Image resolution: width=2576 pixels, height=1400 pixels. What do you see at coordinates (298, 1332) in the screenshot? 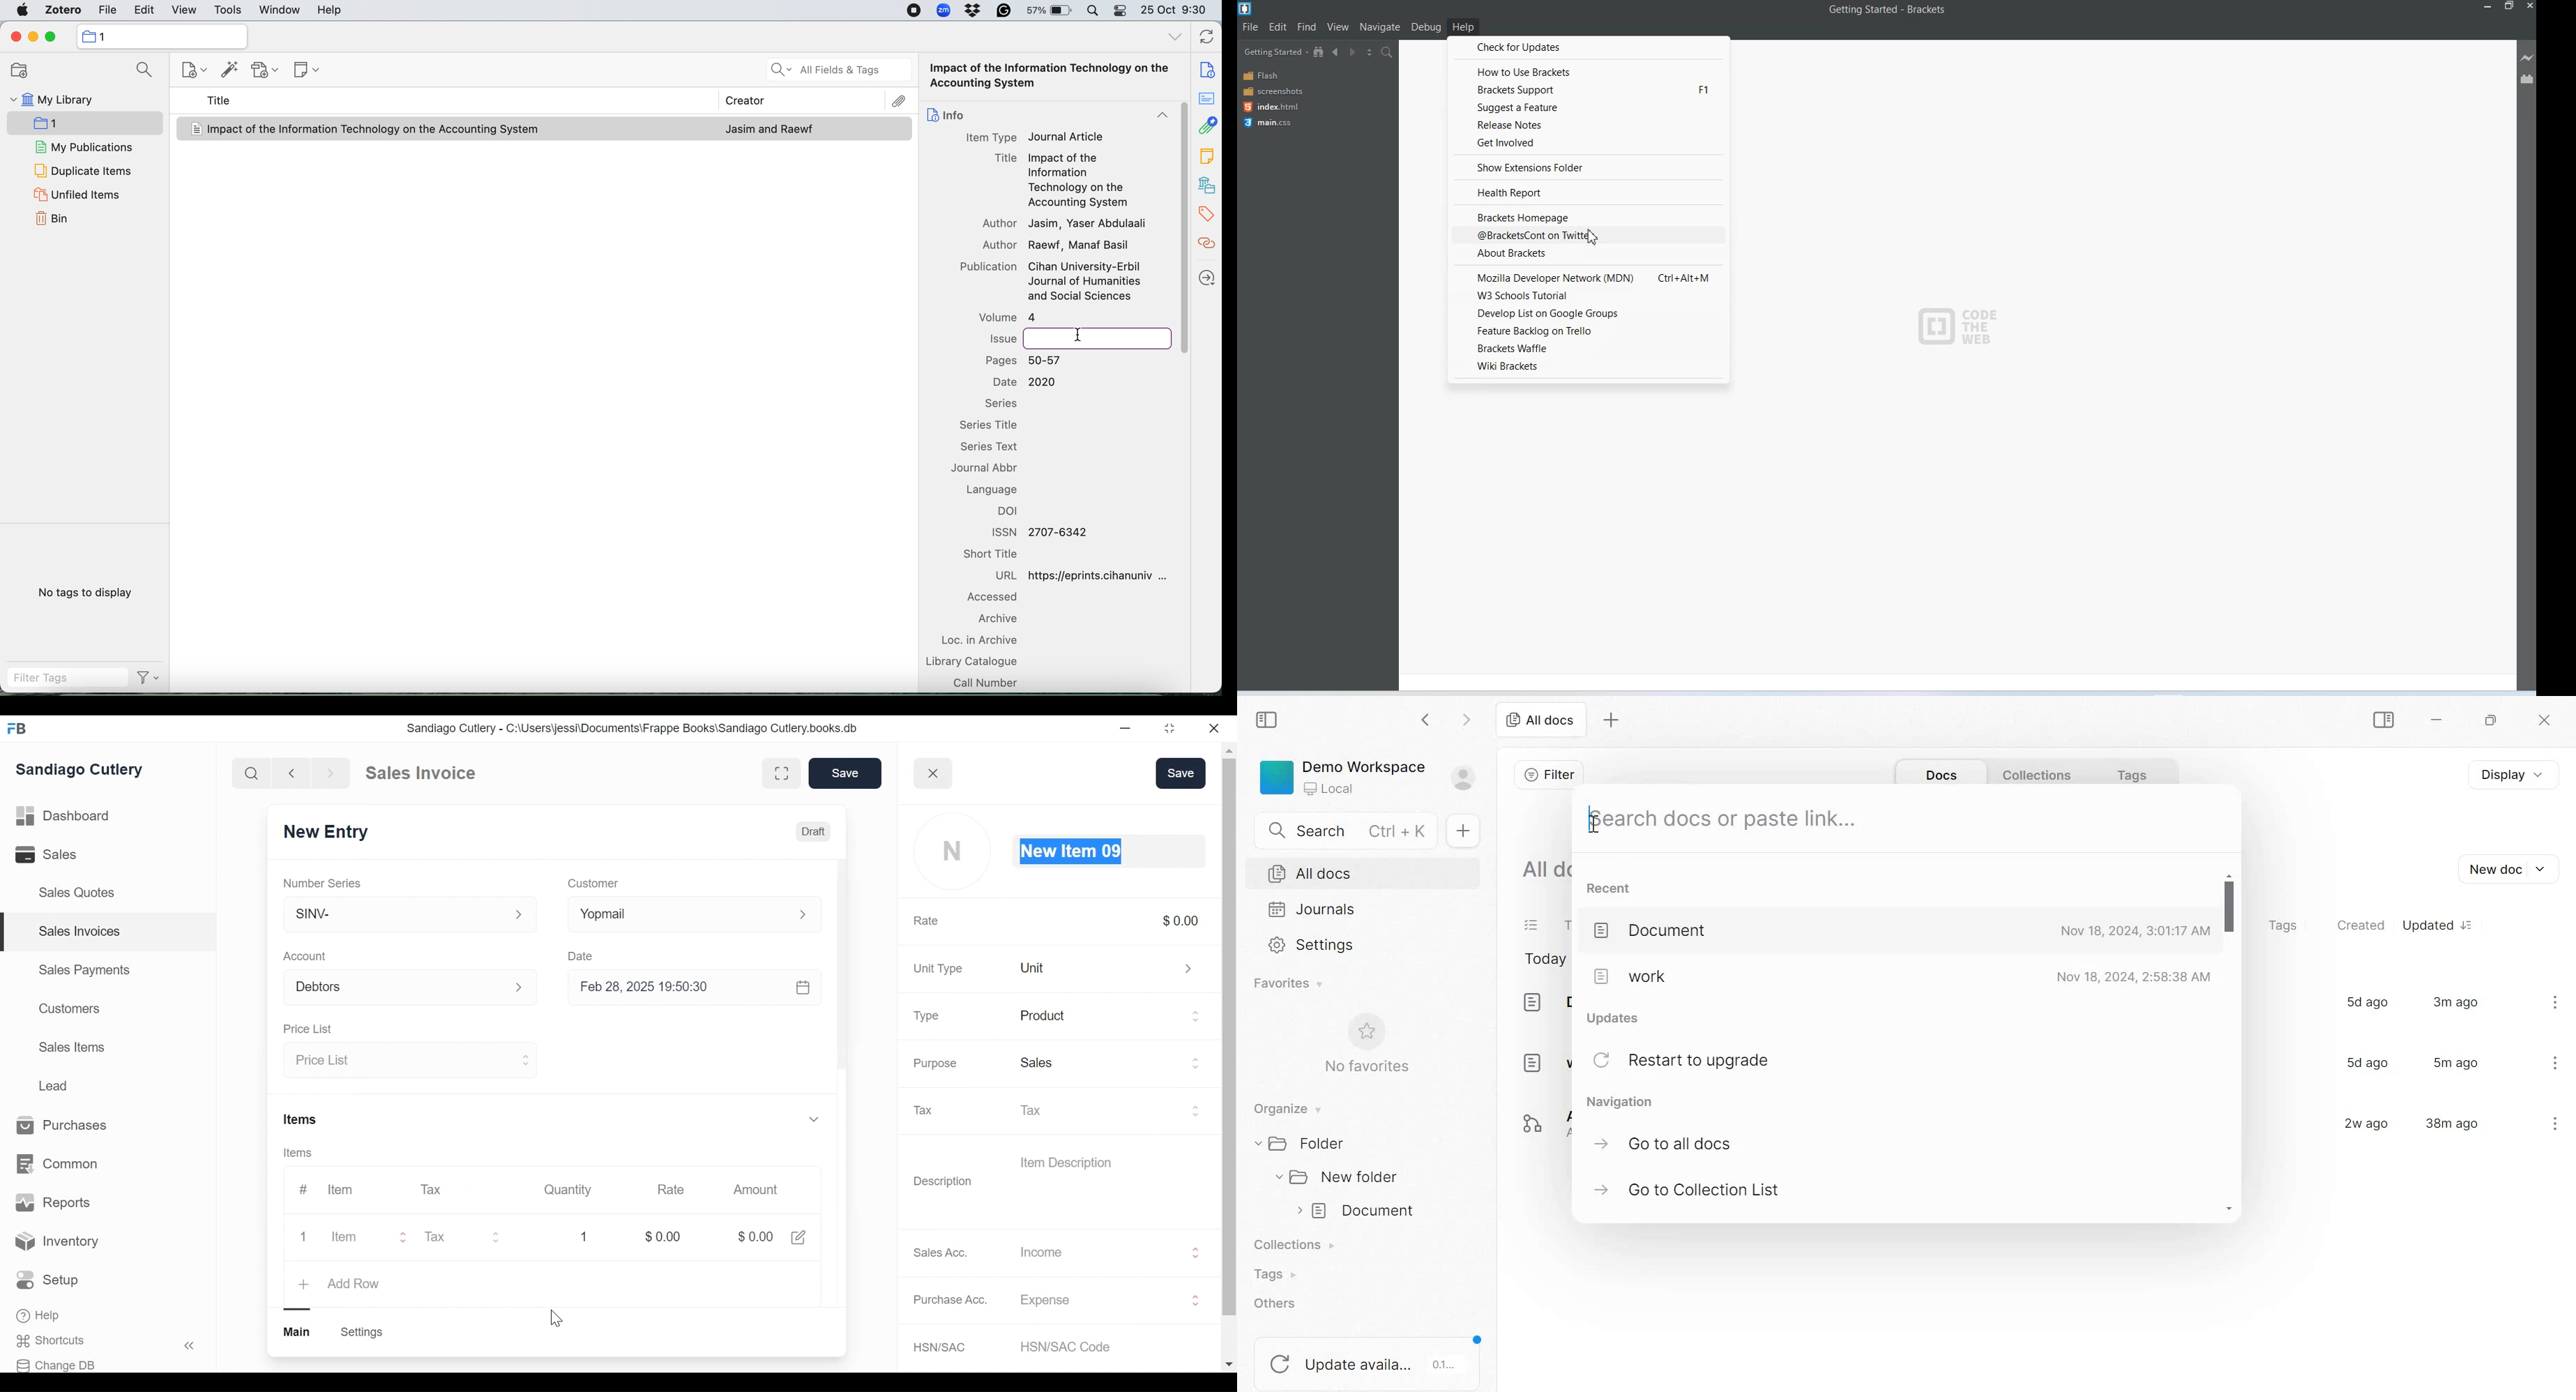
I see `main` at bounding box center [298, 1332].